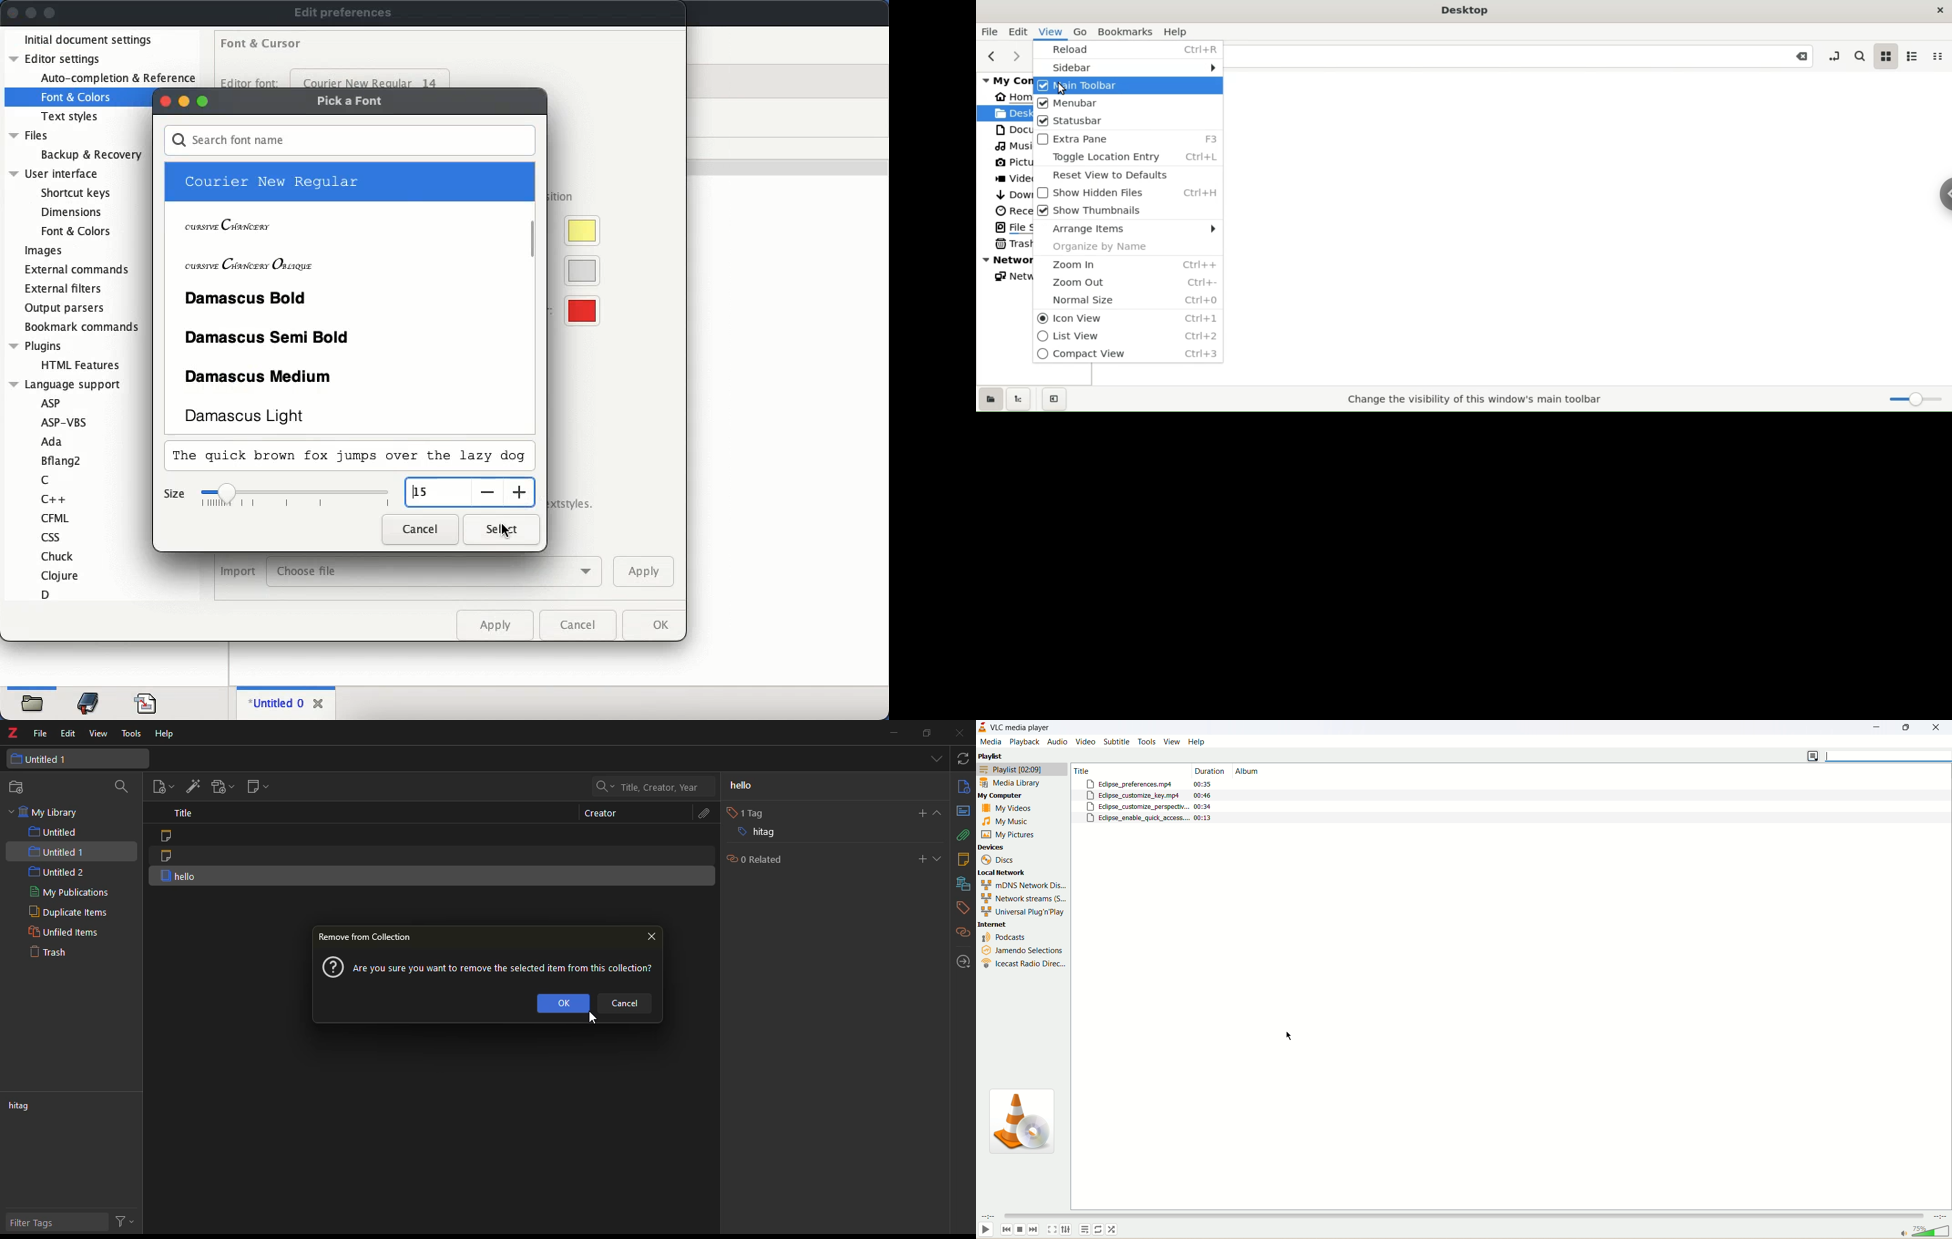  What do you see at coordinates (146, 702) in the screenshot?
I see `code` at bounding box center [146, 702].